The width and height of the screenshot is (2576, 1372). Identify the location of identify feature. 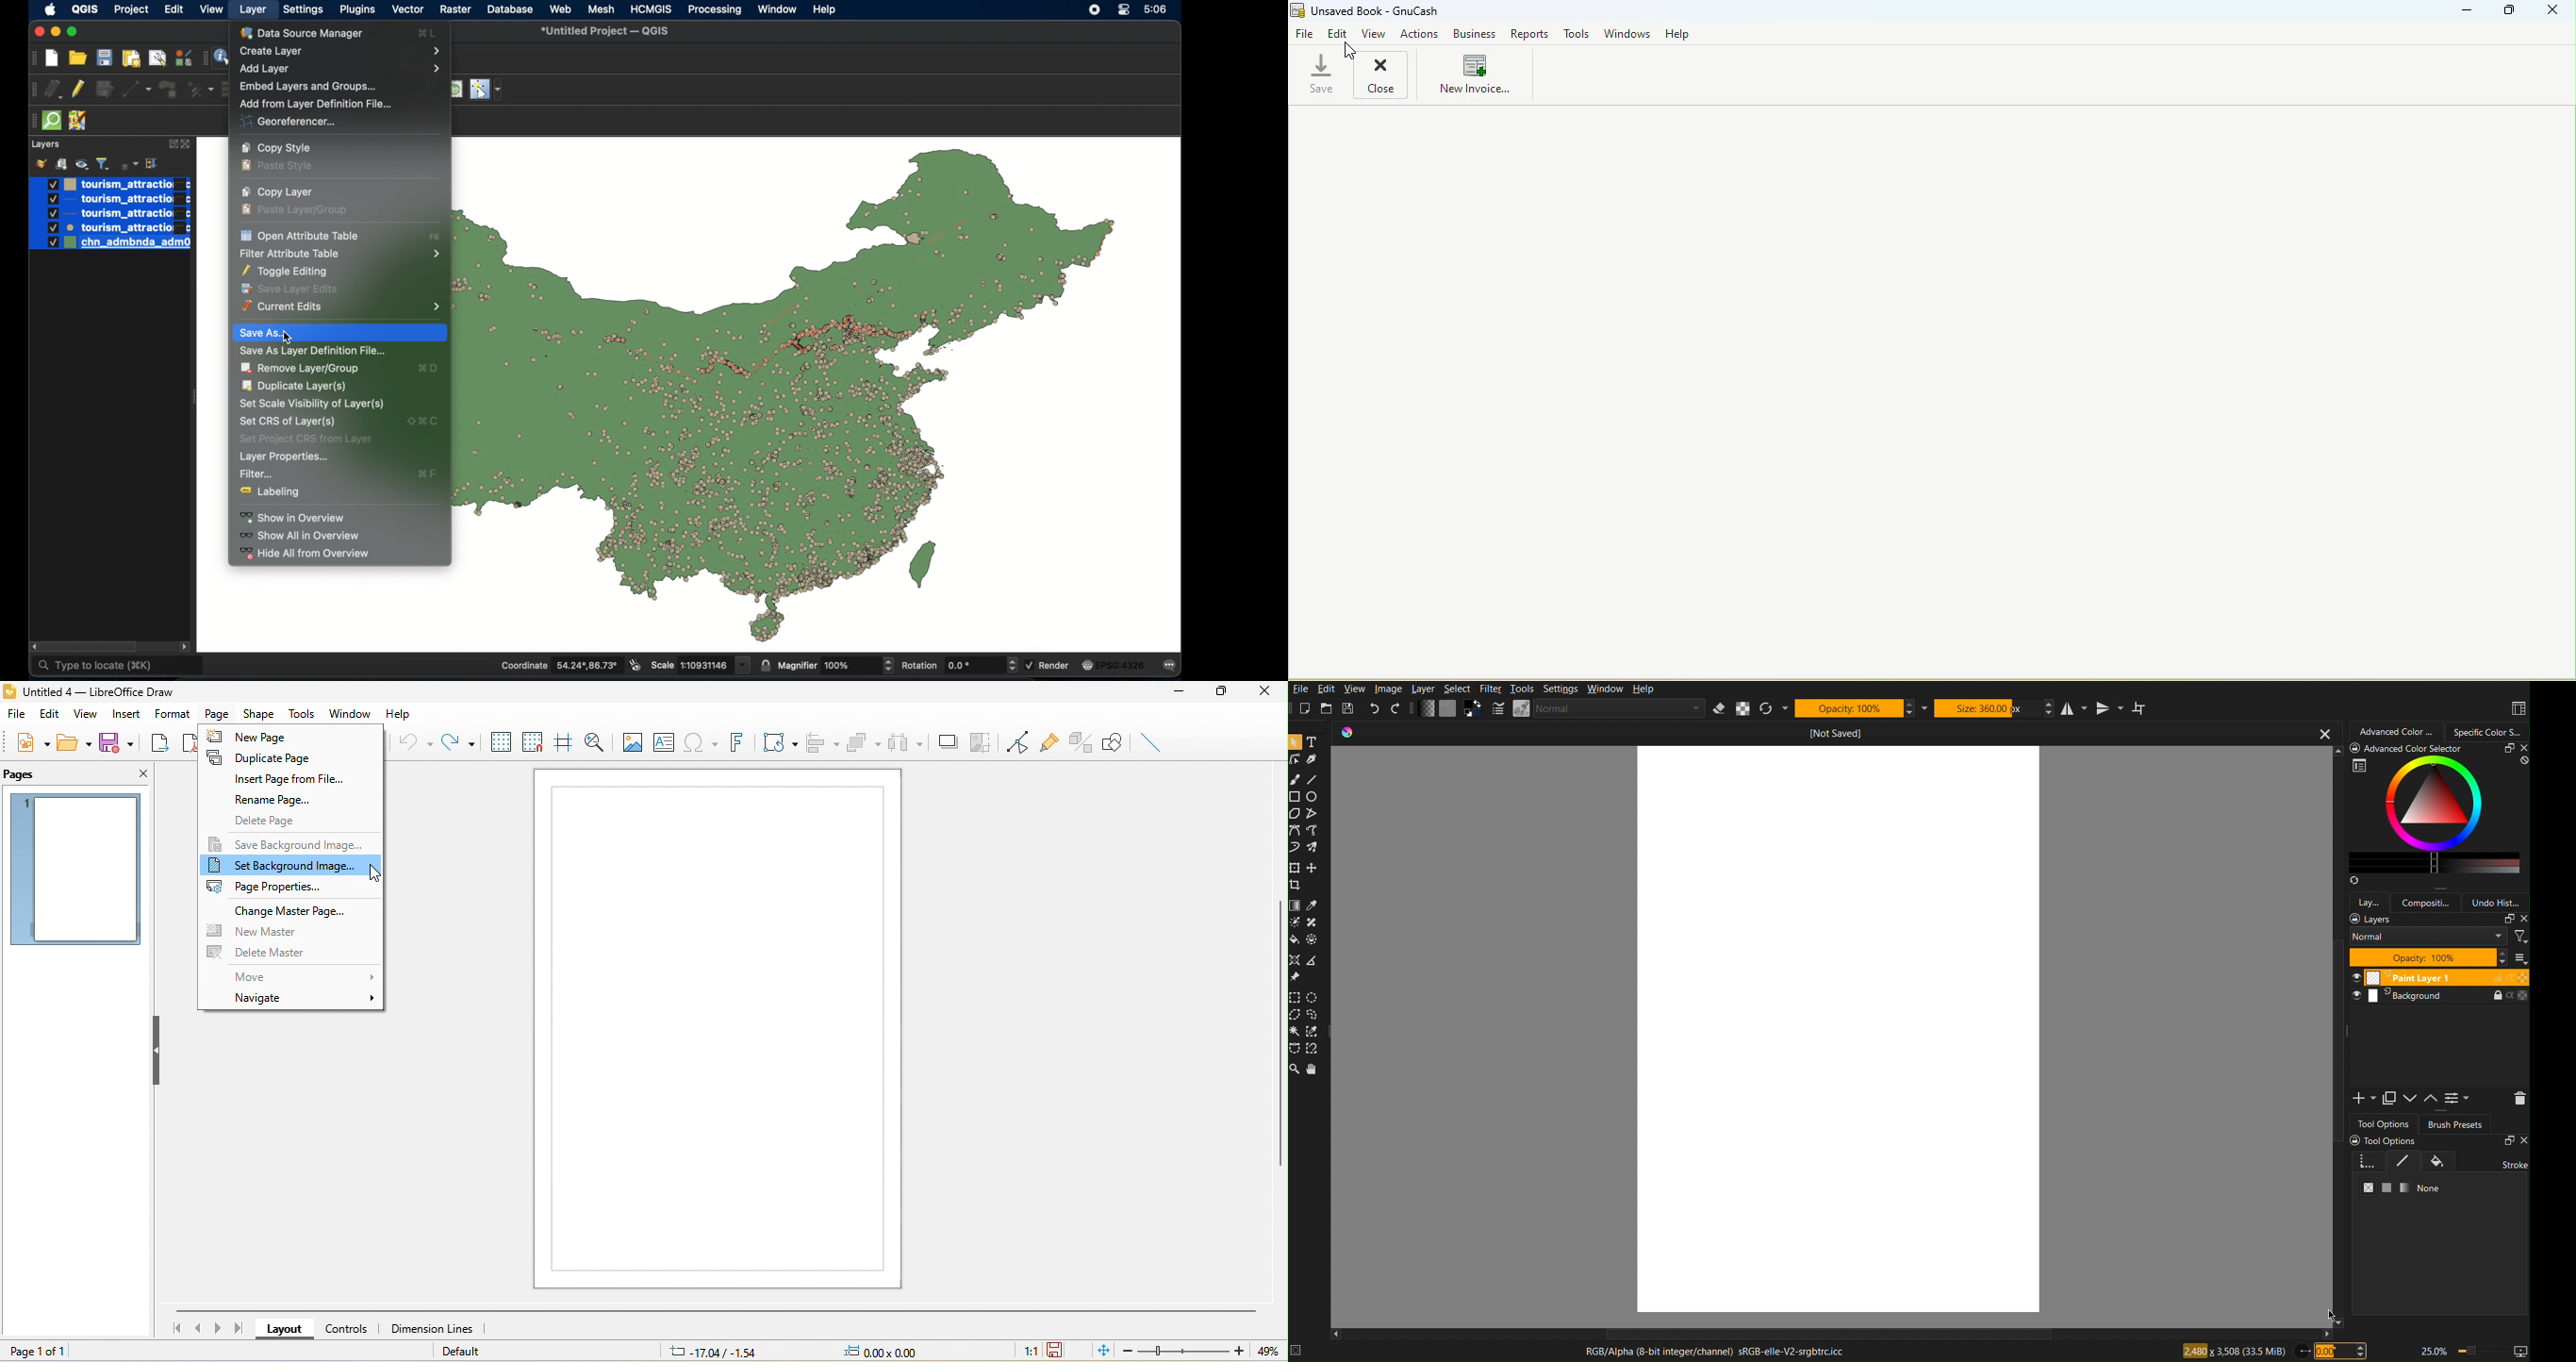
(223, 57).